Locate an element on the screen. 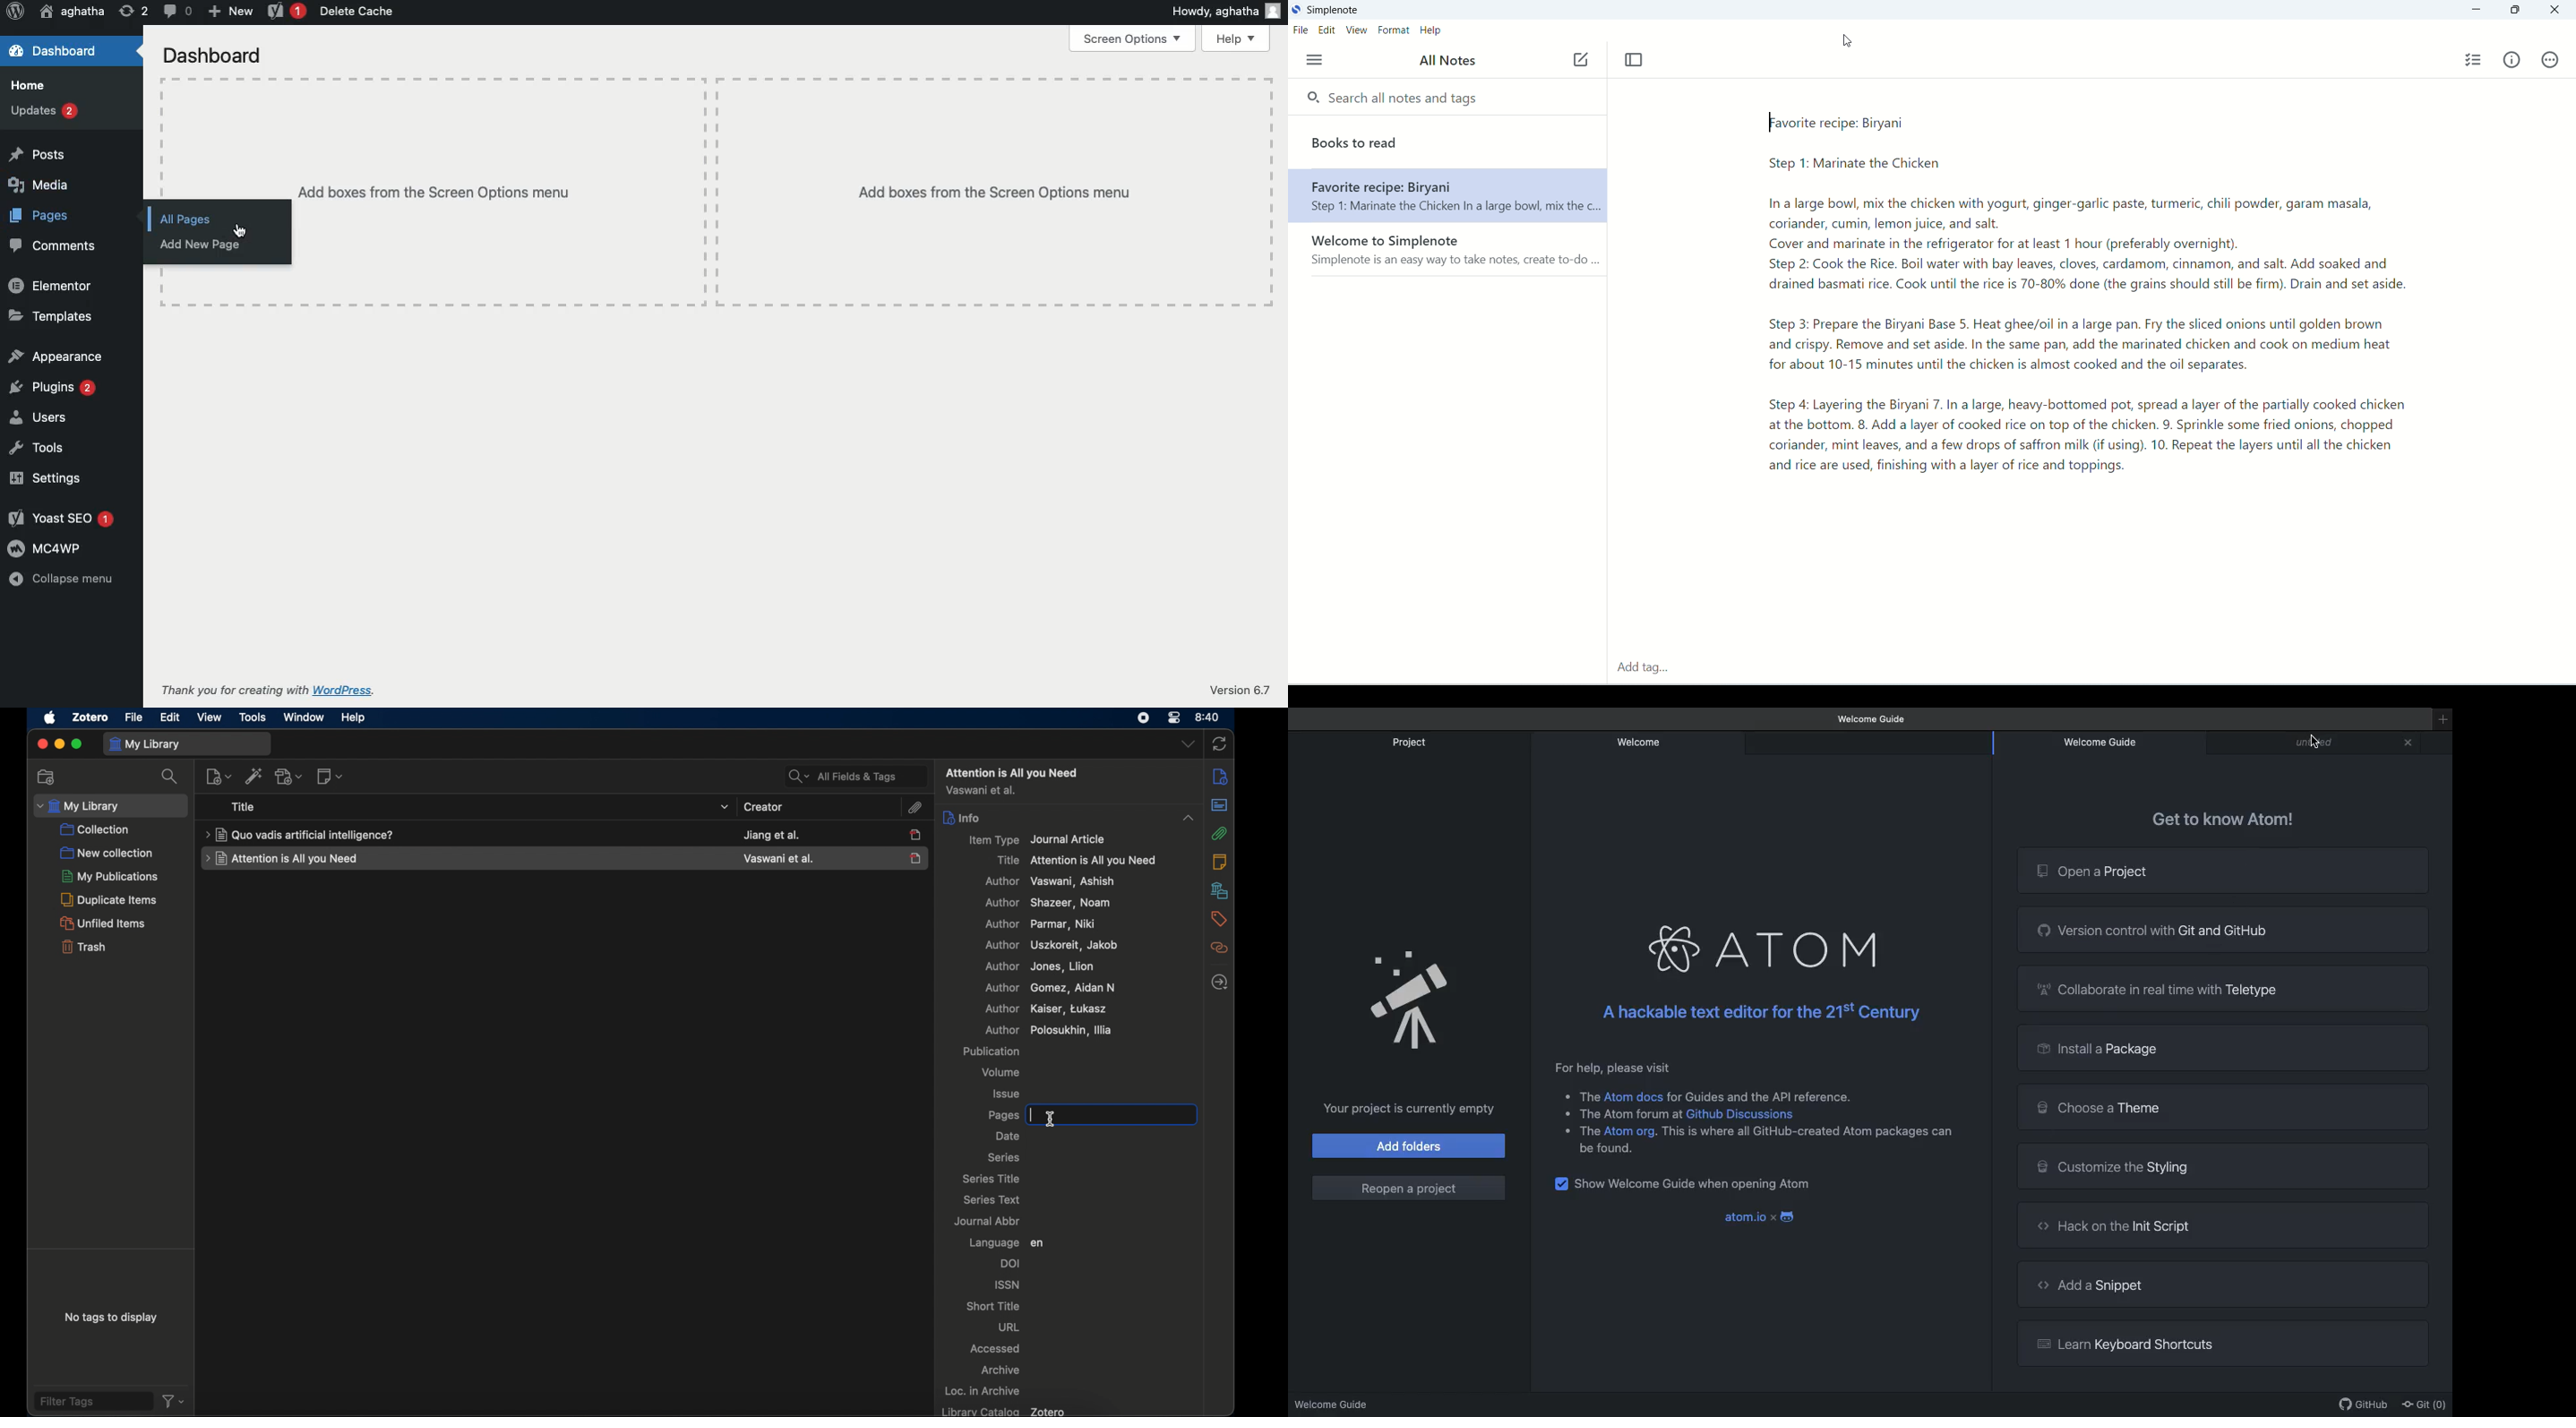  author shaker, noam is located at coordinates (1052, 904).